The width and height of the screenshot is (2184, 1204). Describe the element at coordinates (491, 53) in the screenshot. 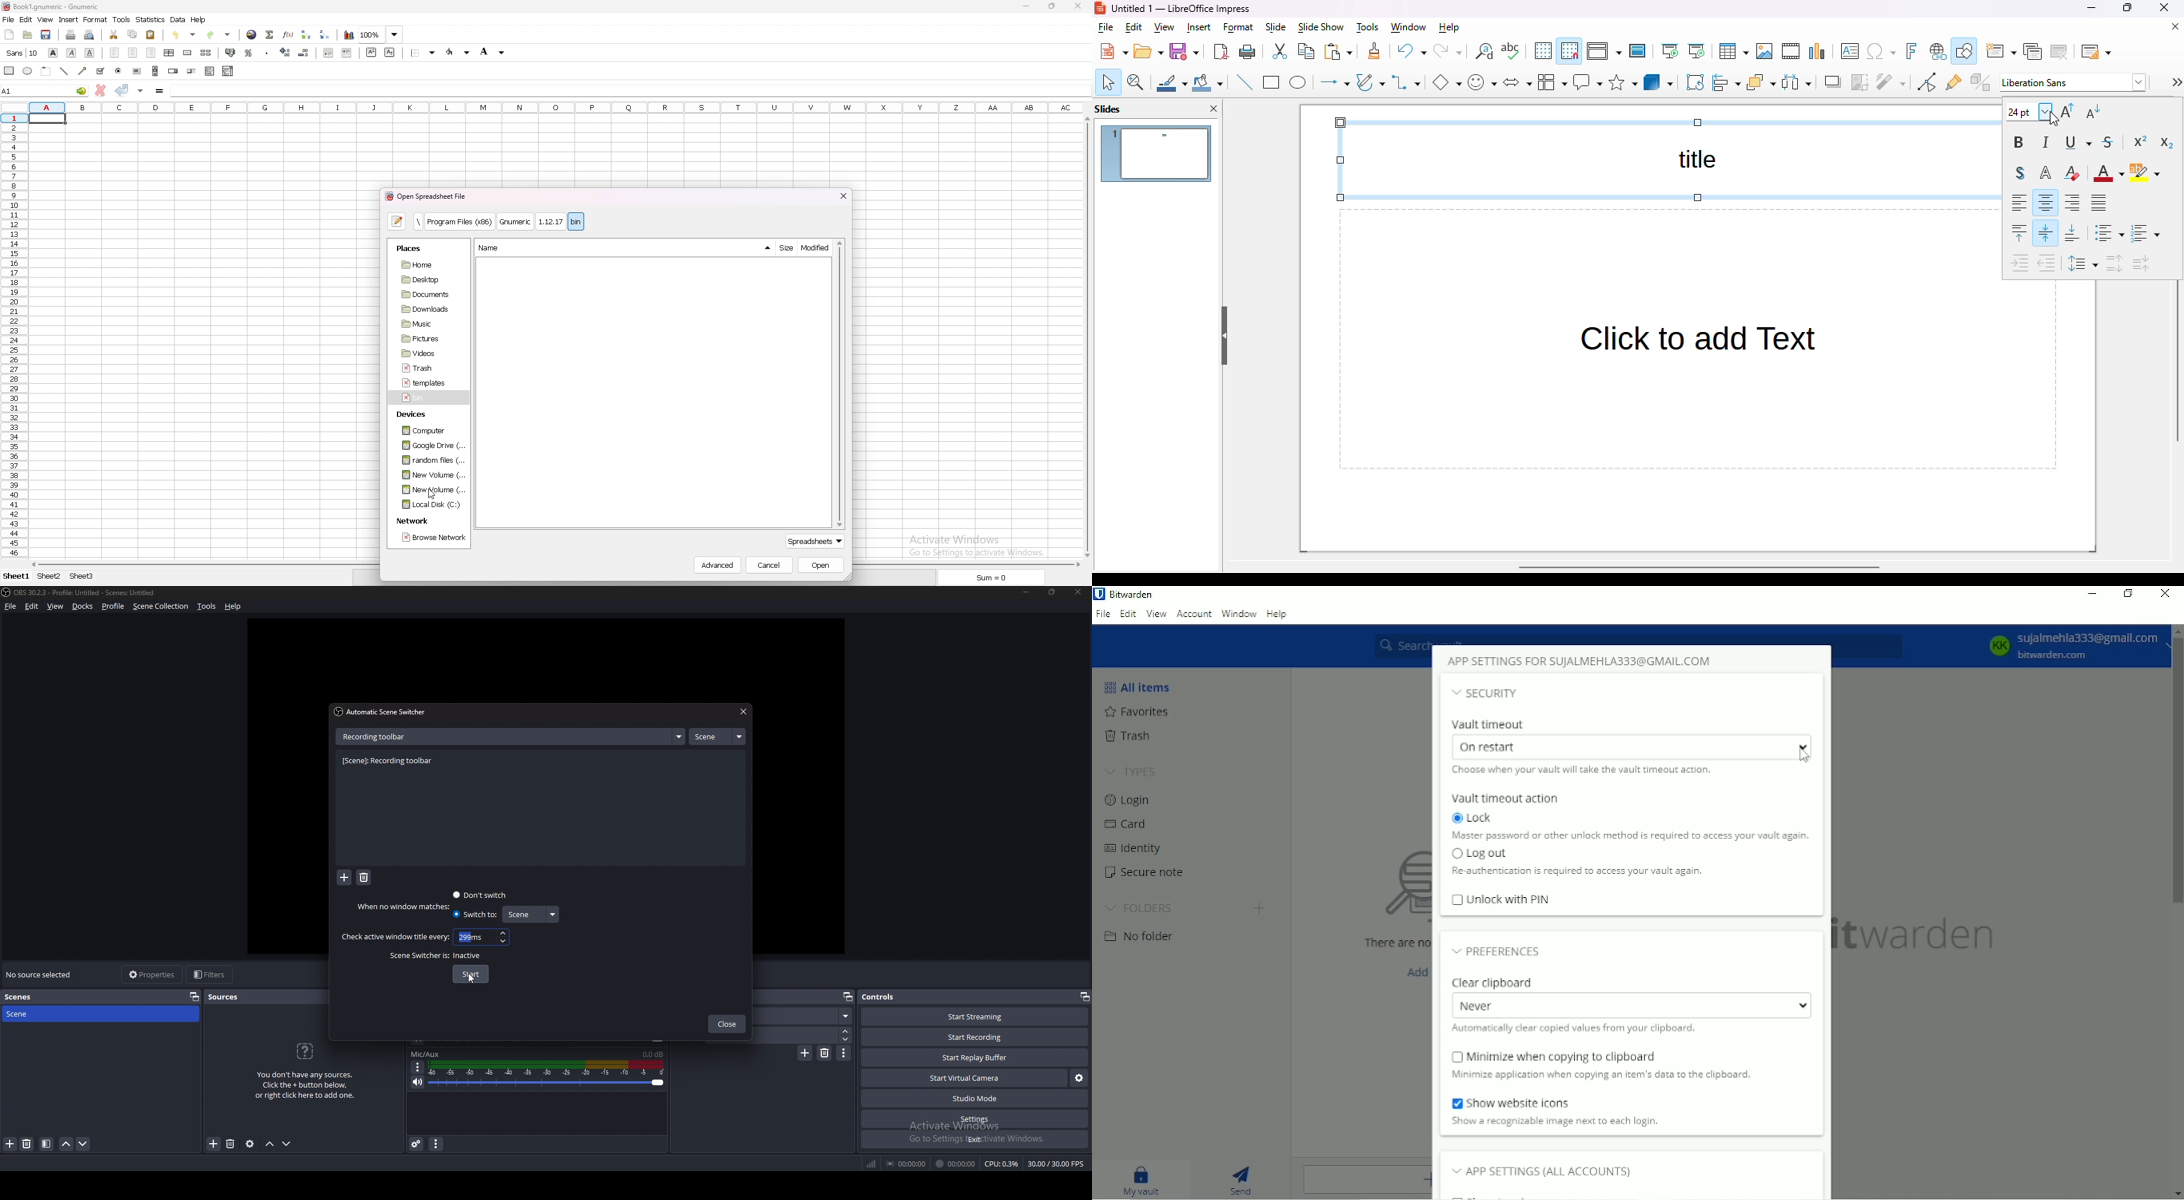

I see `background` at that location.